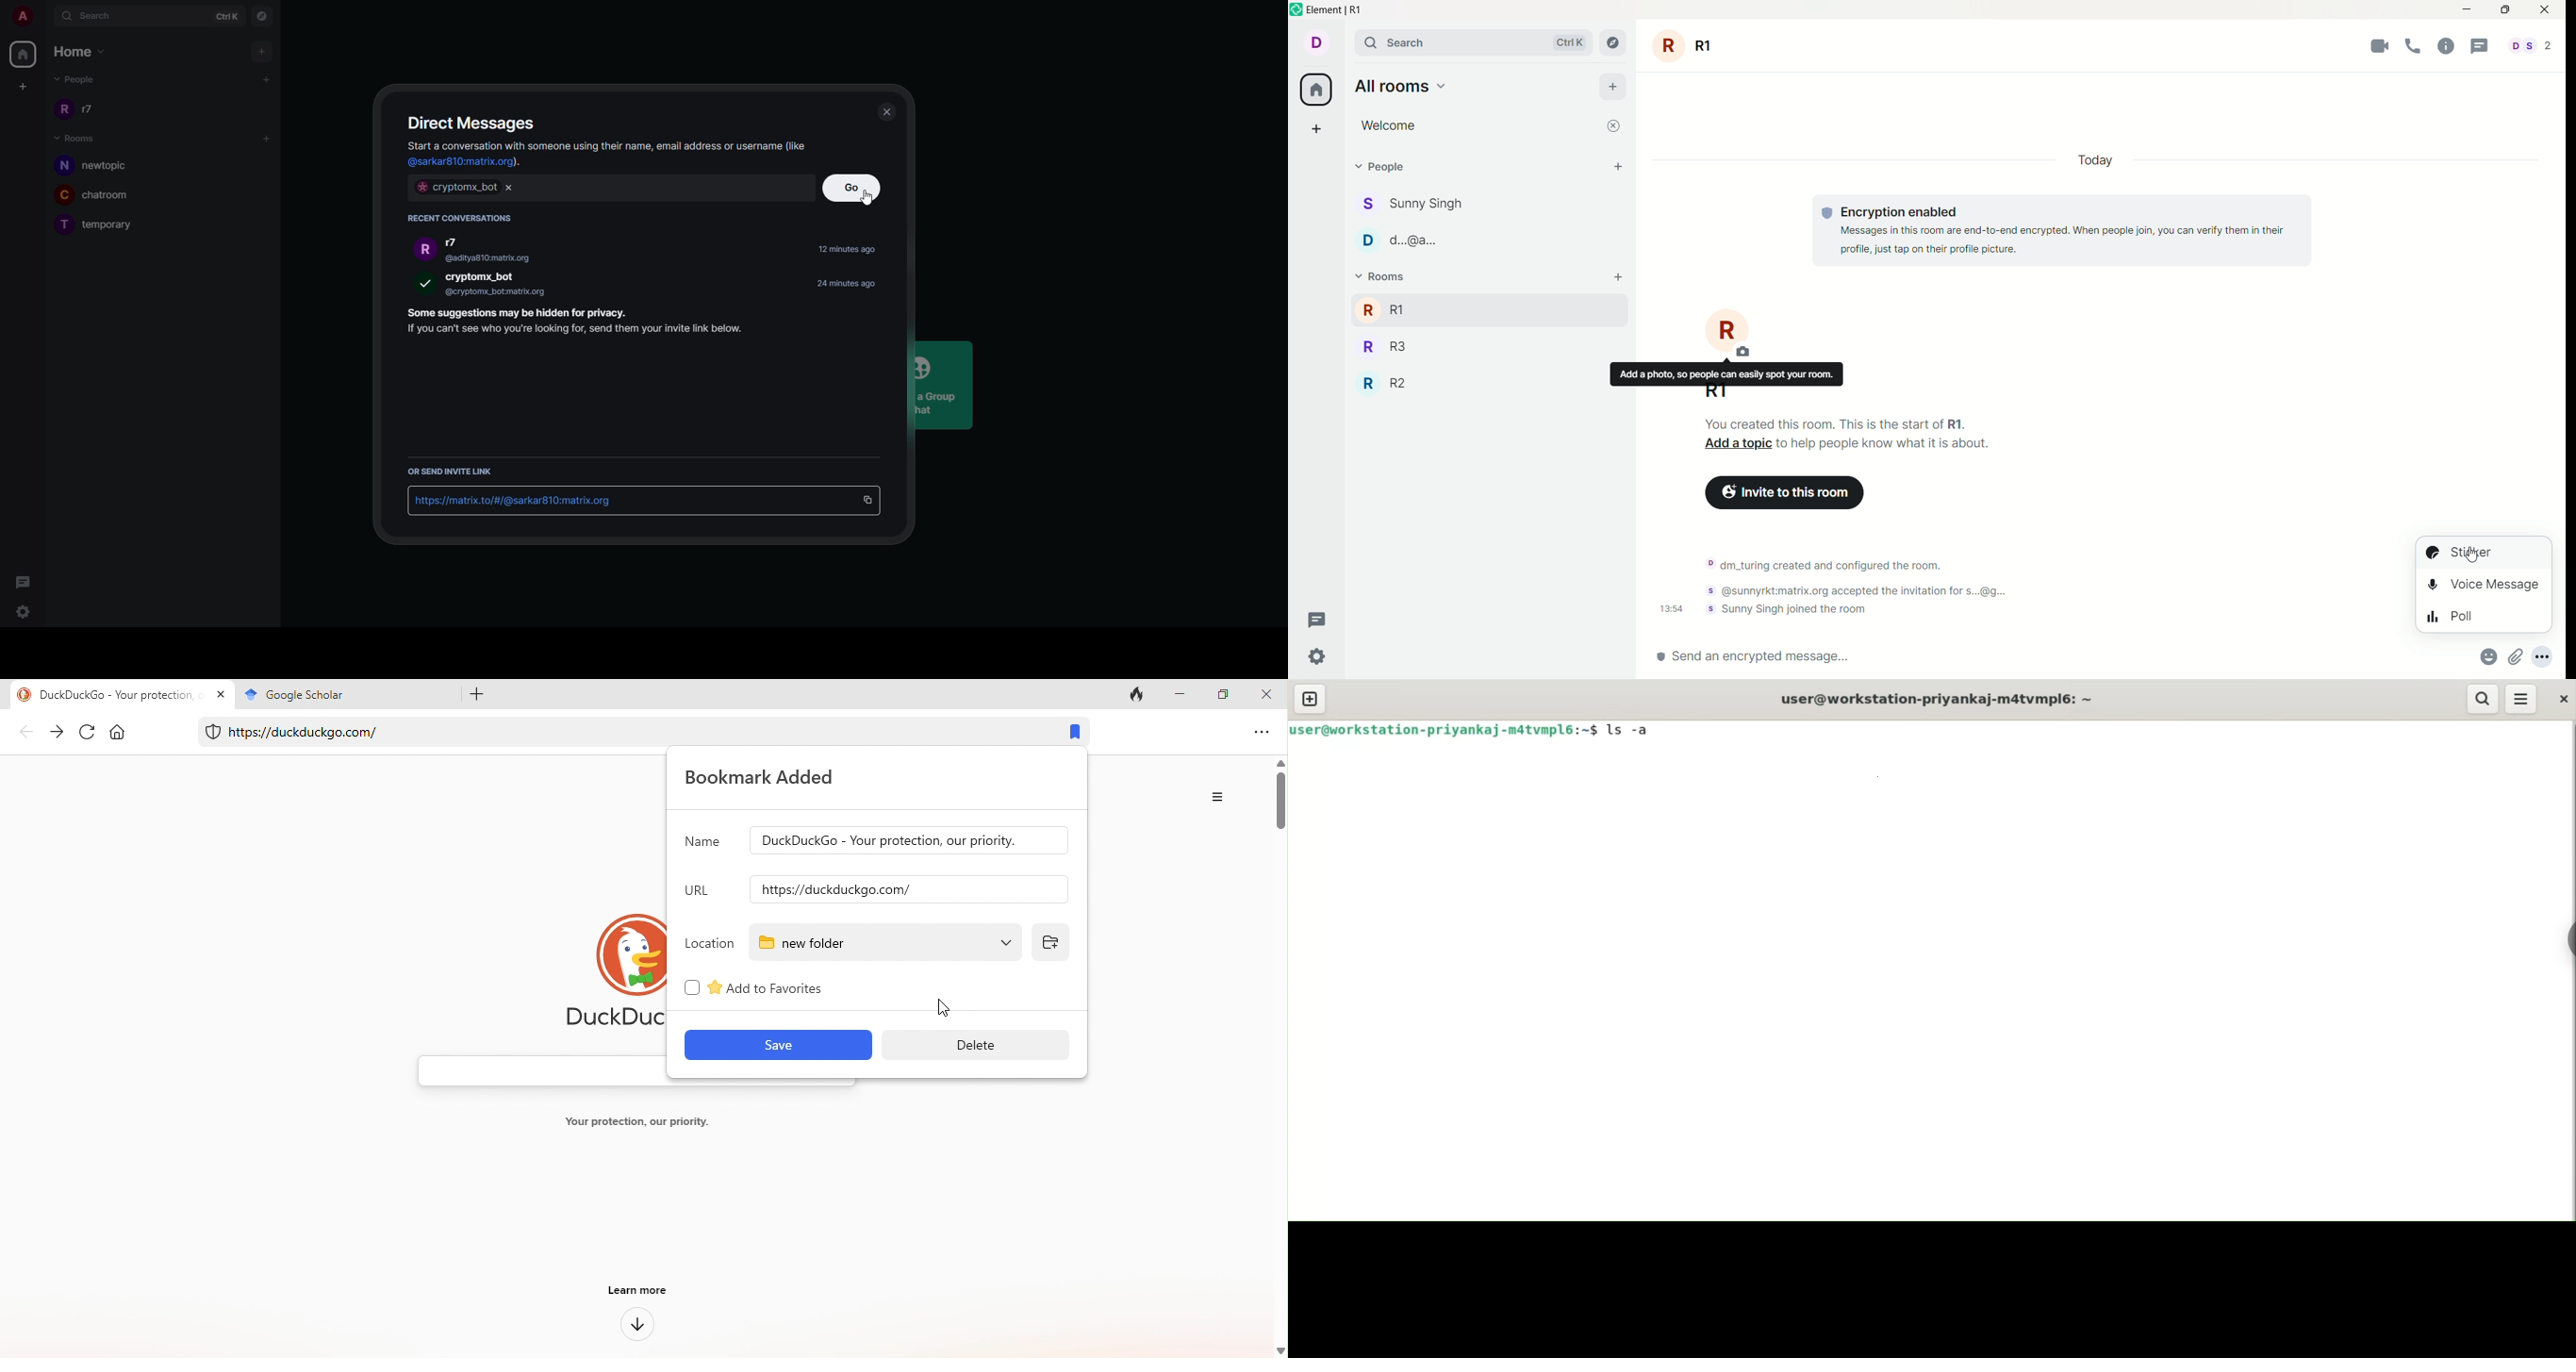 The width and height of the screenshot is (2576, 1372). I want to click on ctrlK, so click(227, 17).